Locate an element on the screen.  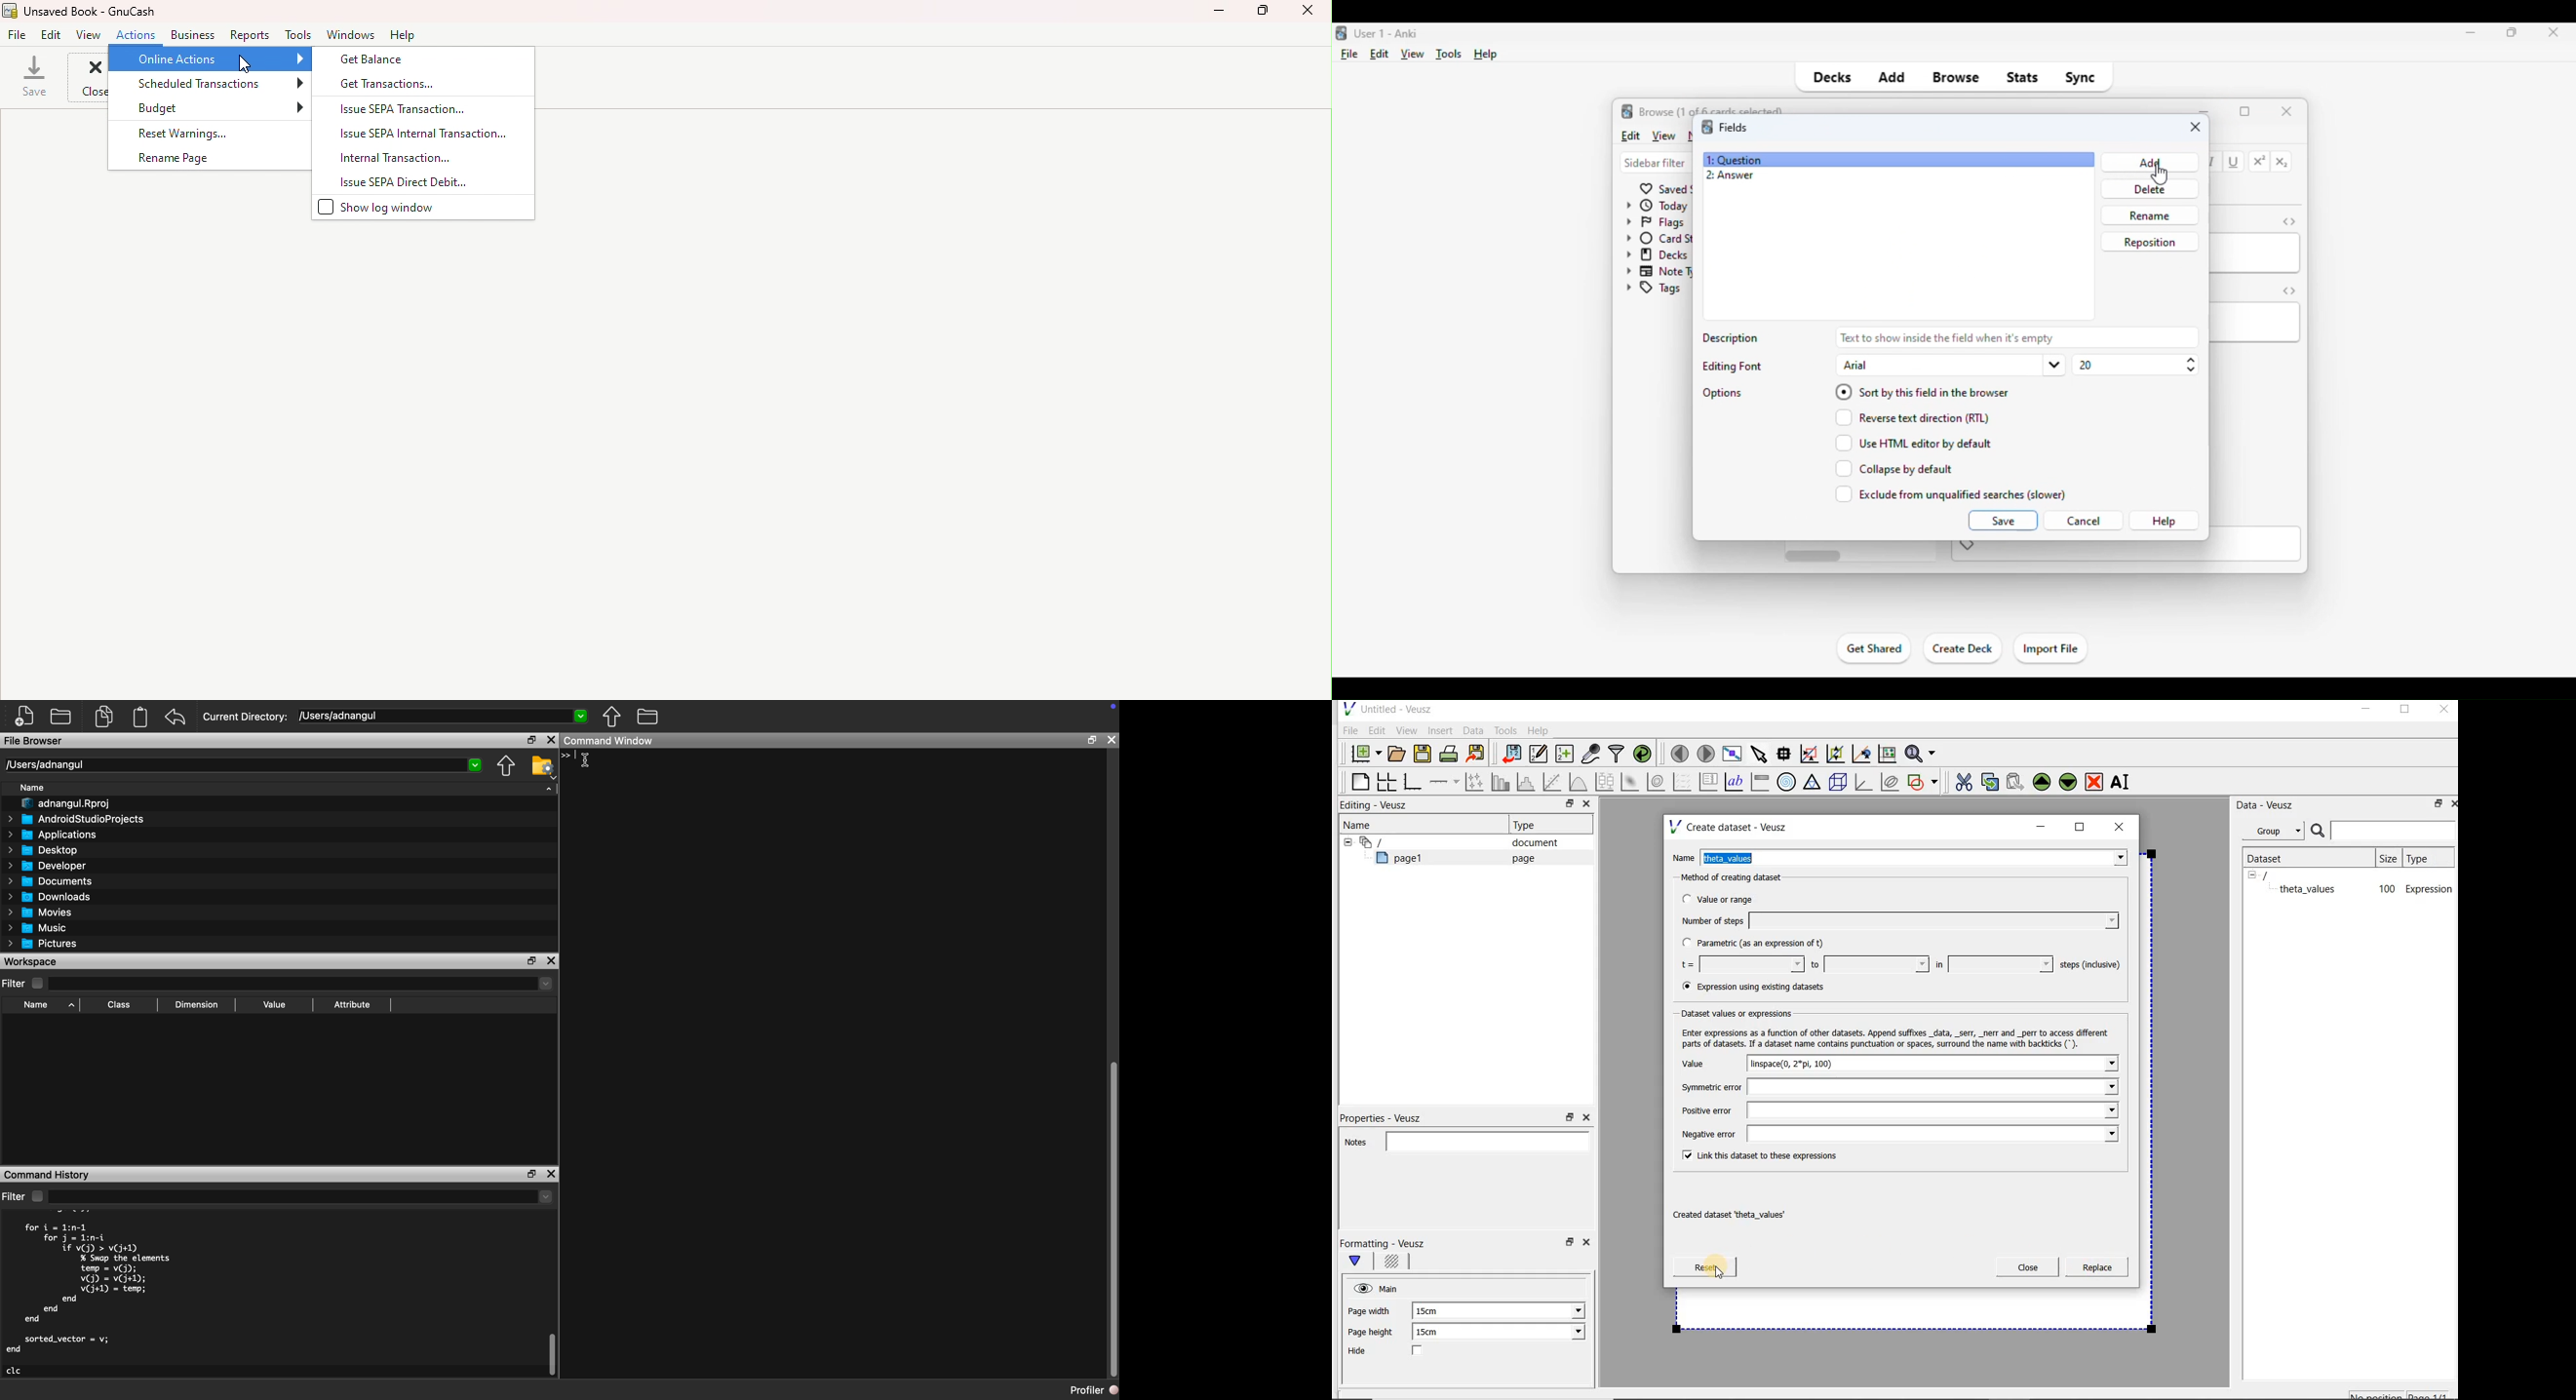
add is located at coordinates (1891, 78).